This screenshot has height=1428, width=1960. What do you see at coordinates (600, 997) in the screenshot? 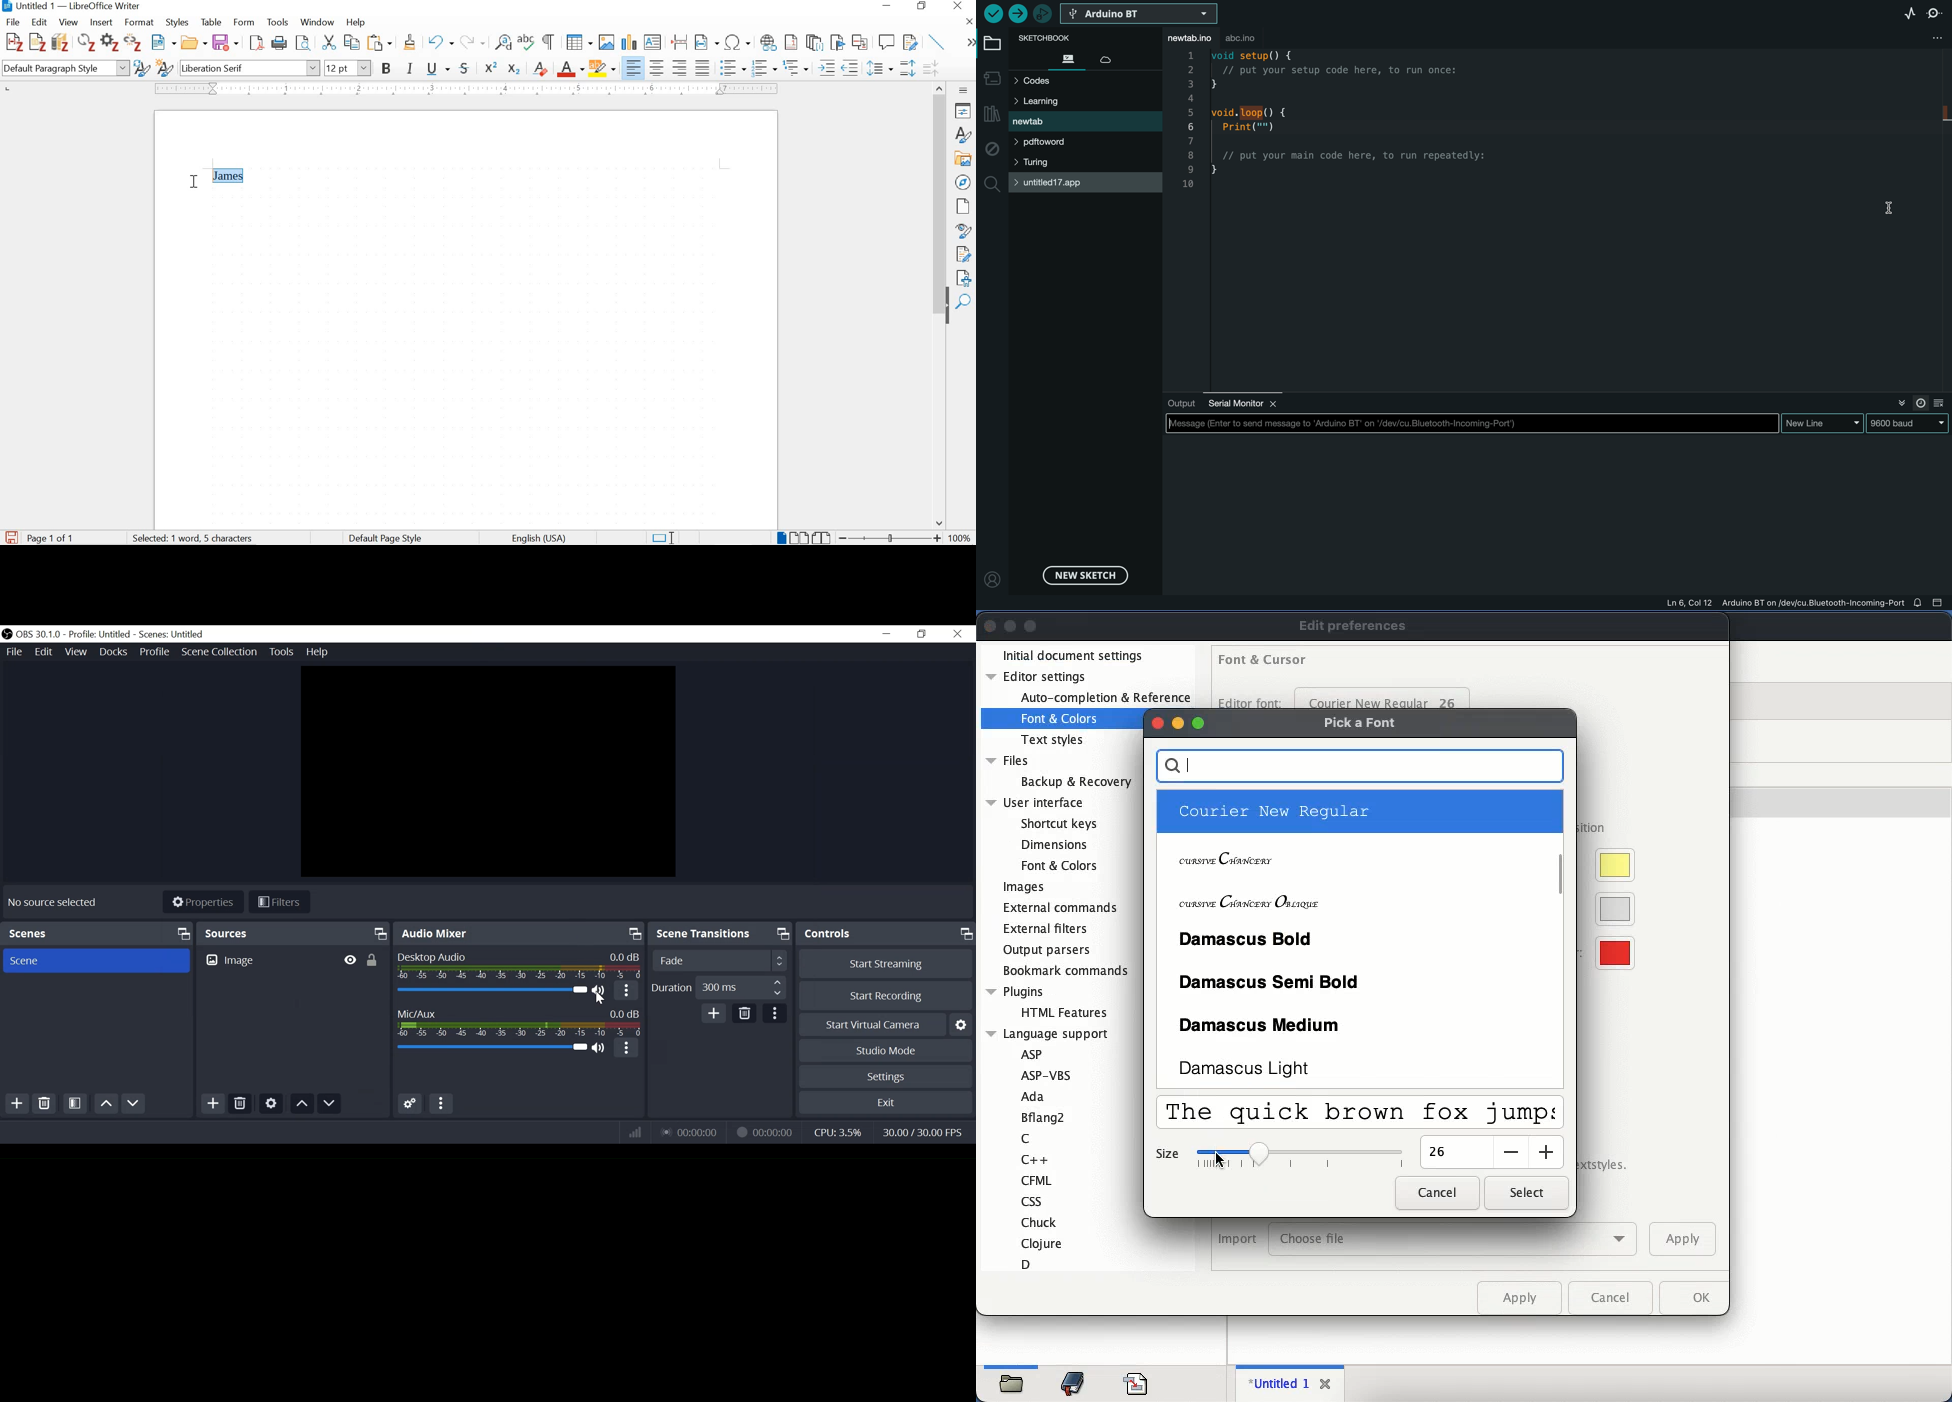
I see `Cursor` at bounding box center [600, 997].